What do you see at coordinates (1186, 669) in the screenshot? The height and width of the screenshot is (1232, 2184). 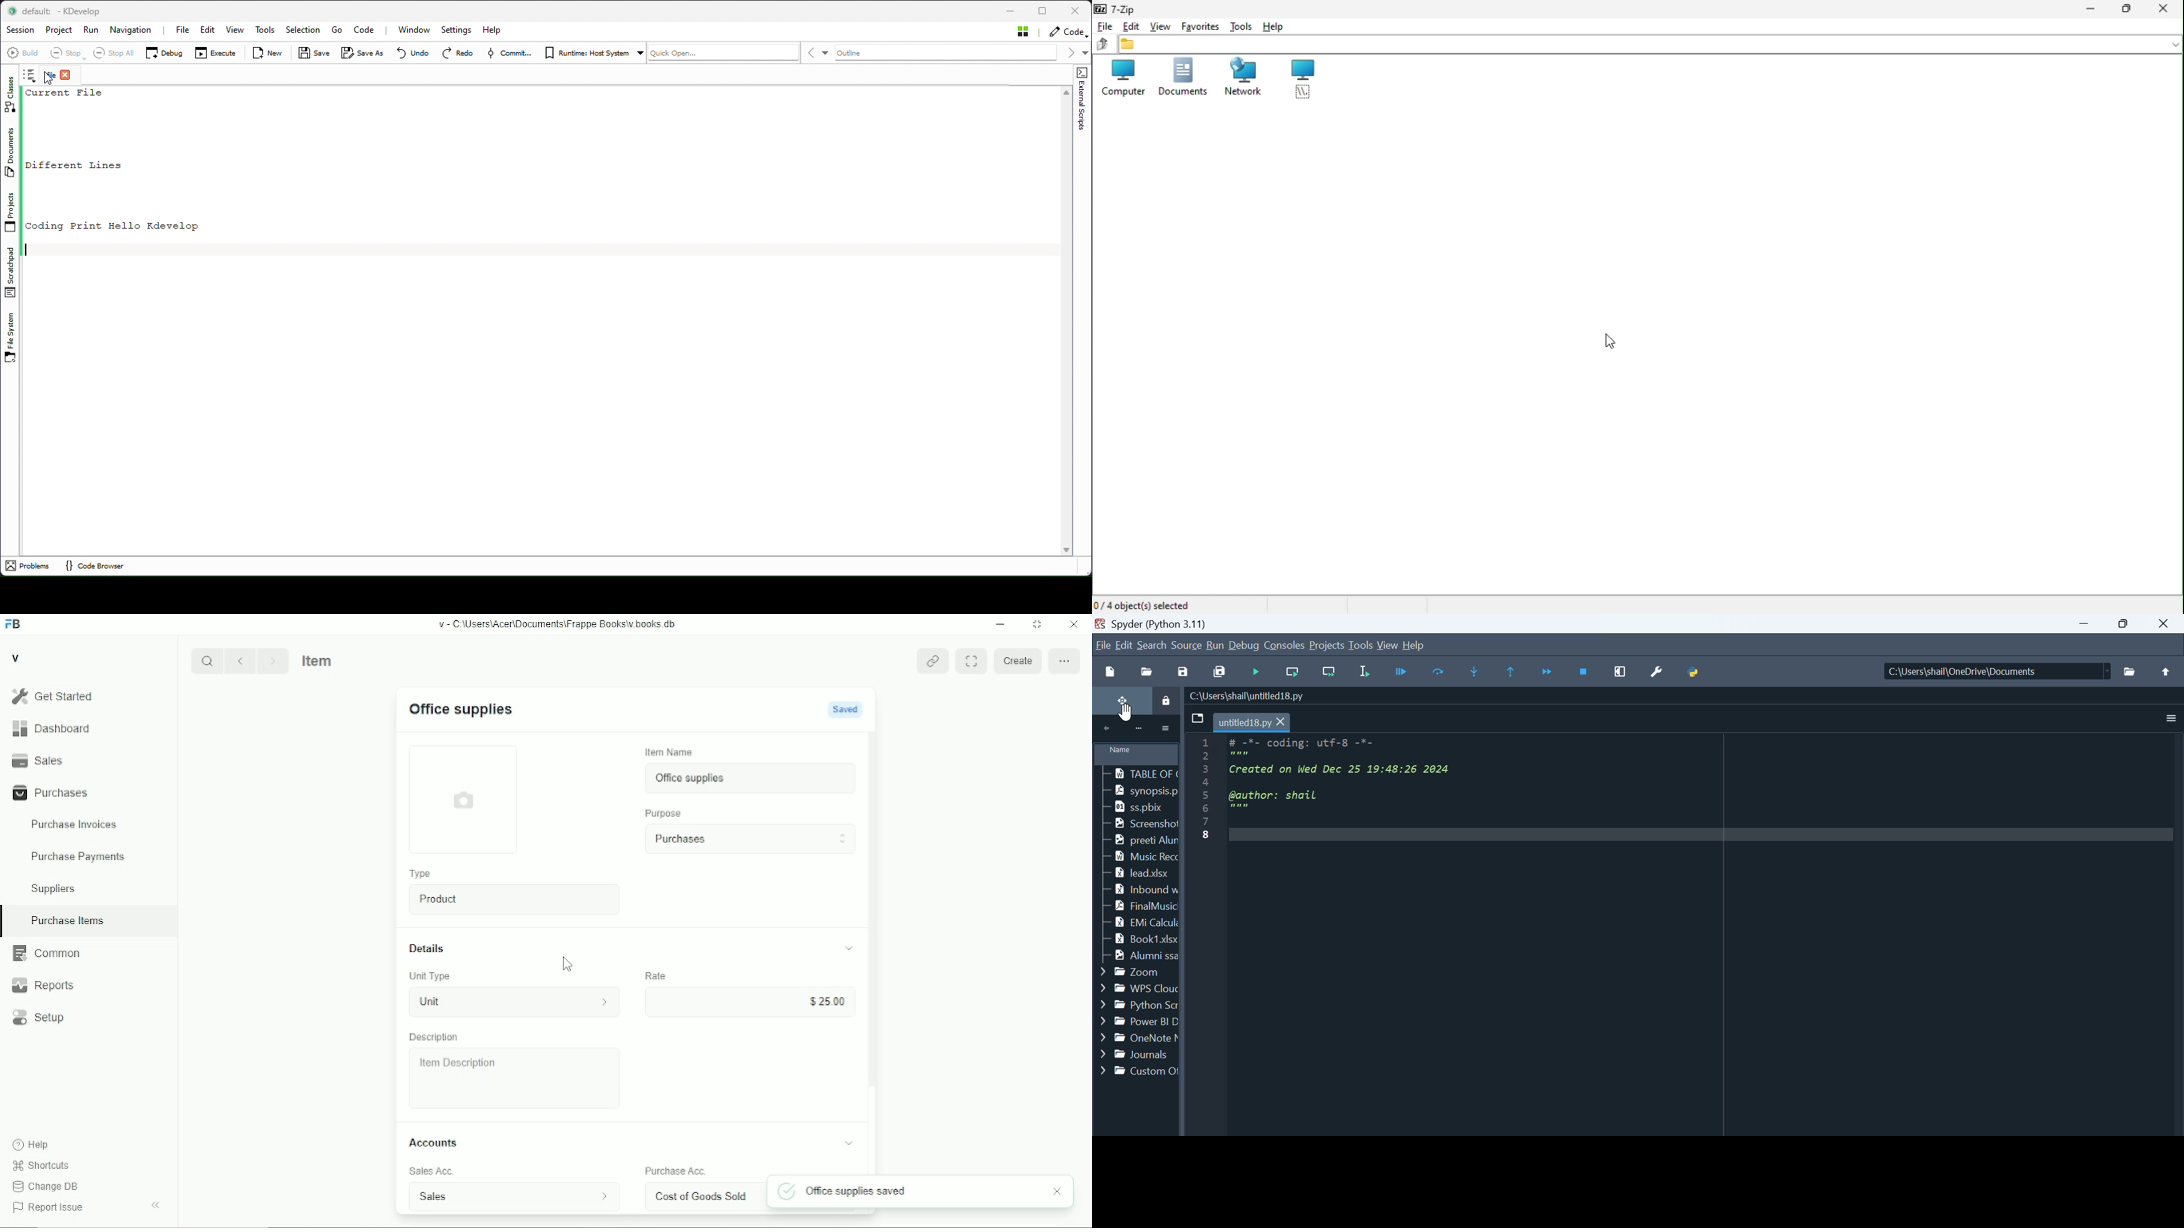 I see `Save` at bounding box center [1186, 669].